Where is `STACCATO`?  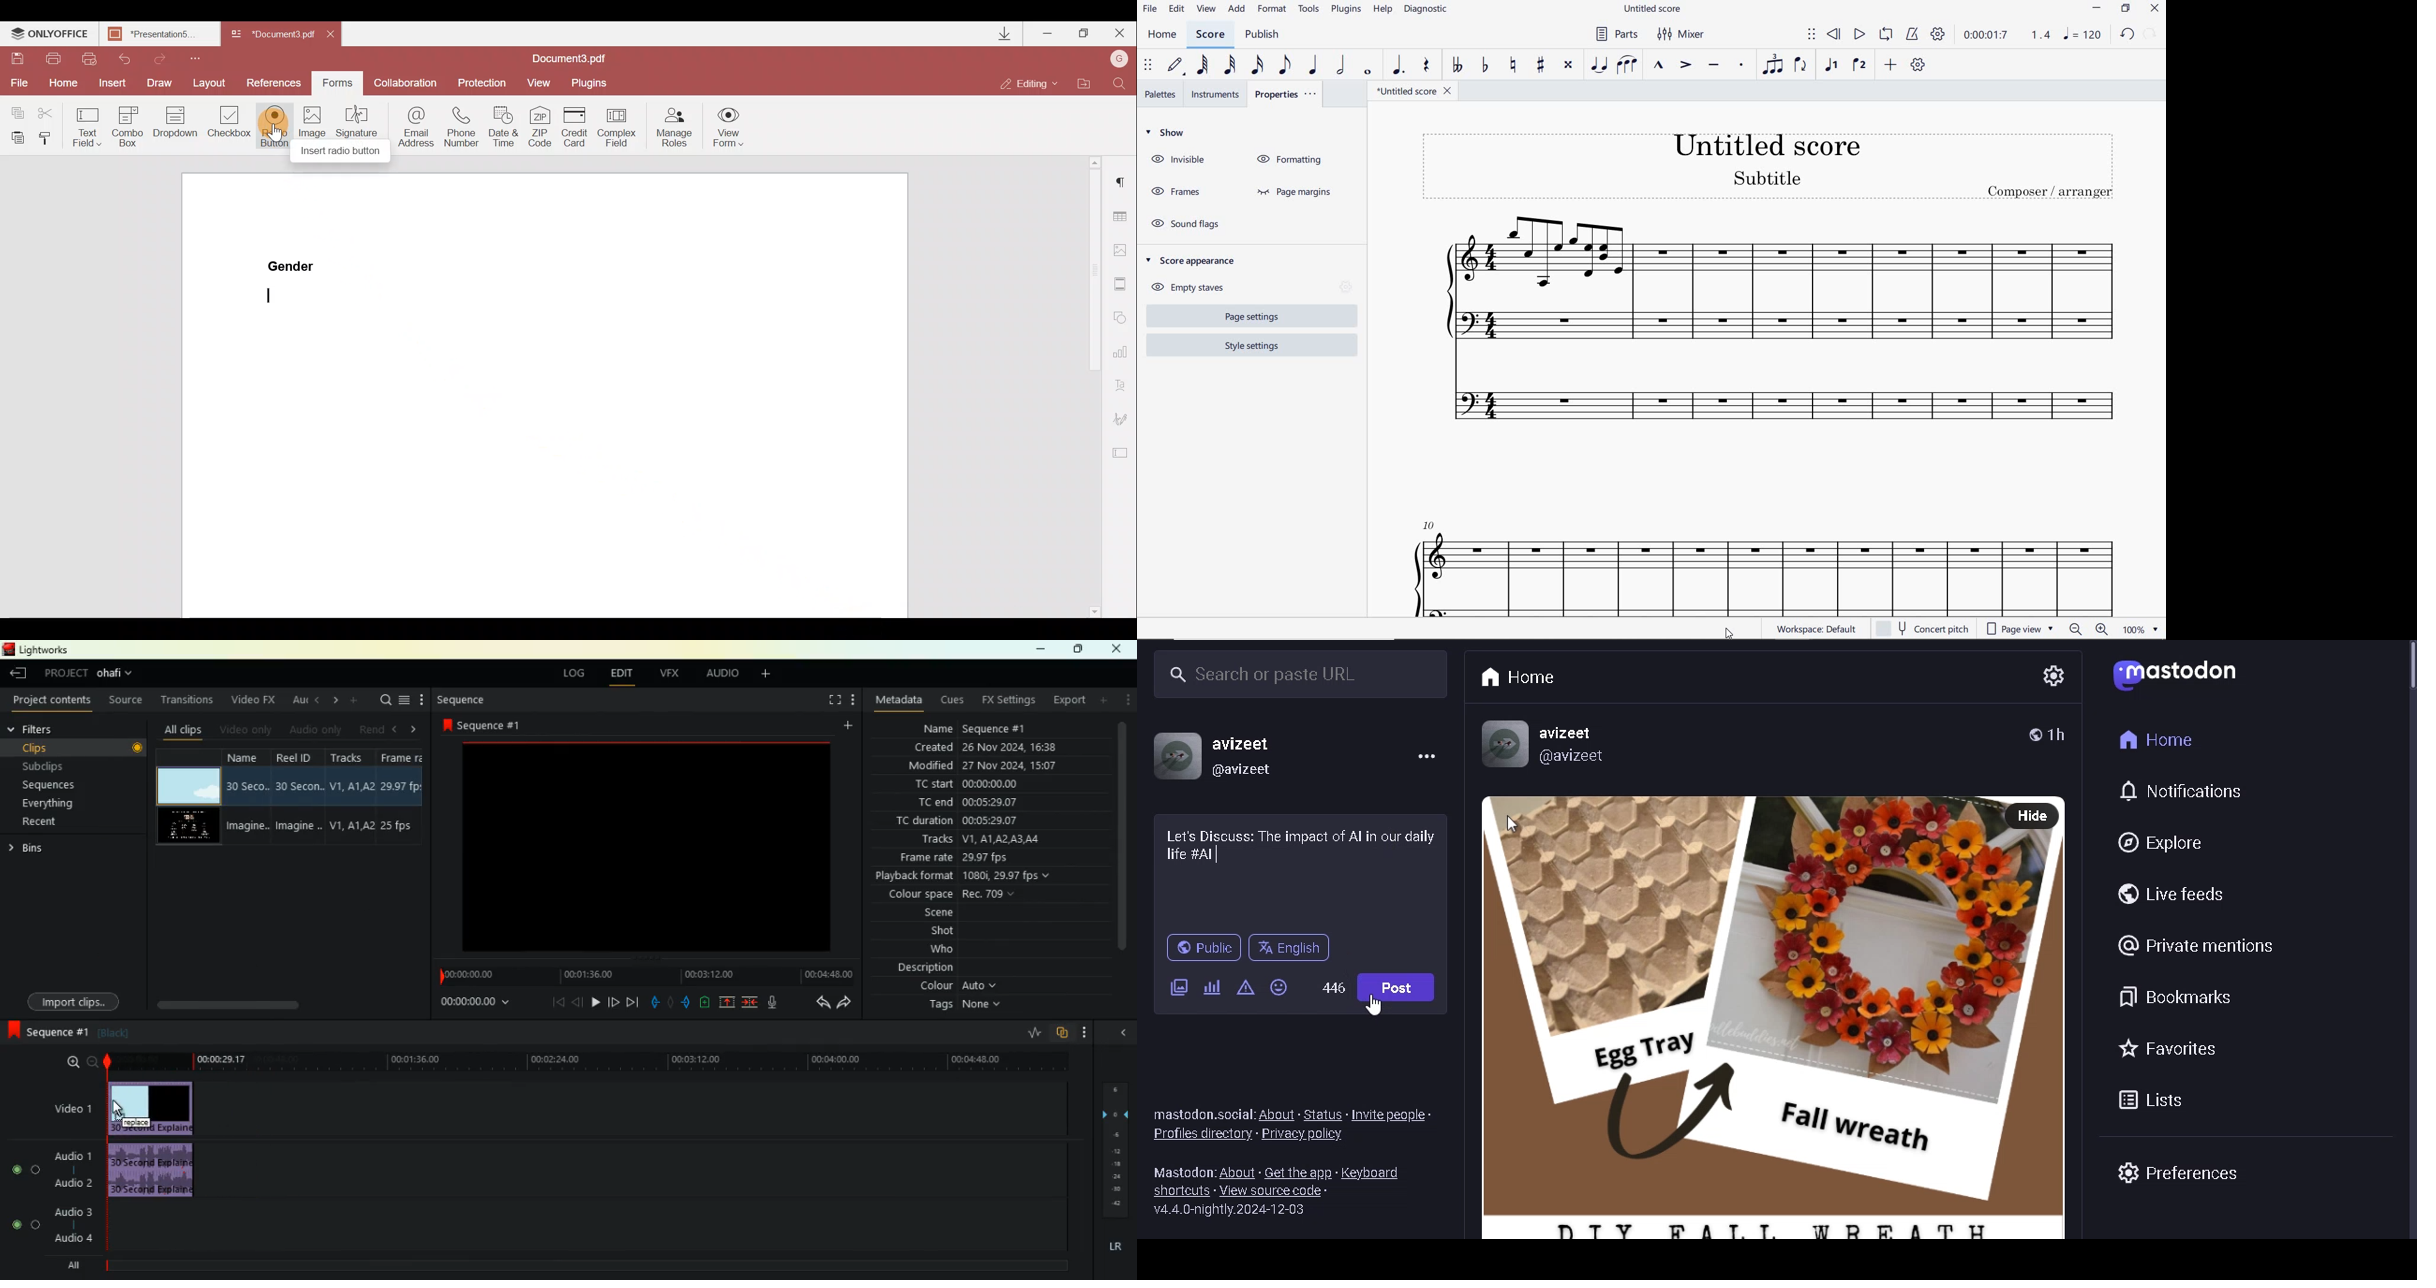 STACCATO is located at coordinates (1742, 67).